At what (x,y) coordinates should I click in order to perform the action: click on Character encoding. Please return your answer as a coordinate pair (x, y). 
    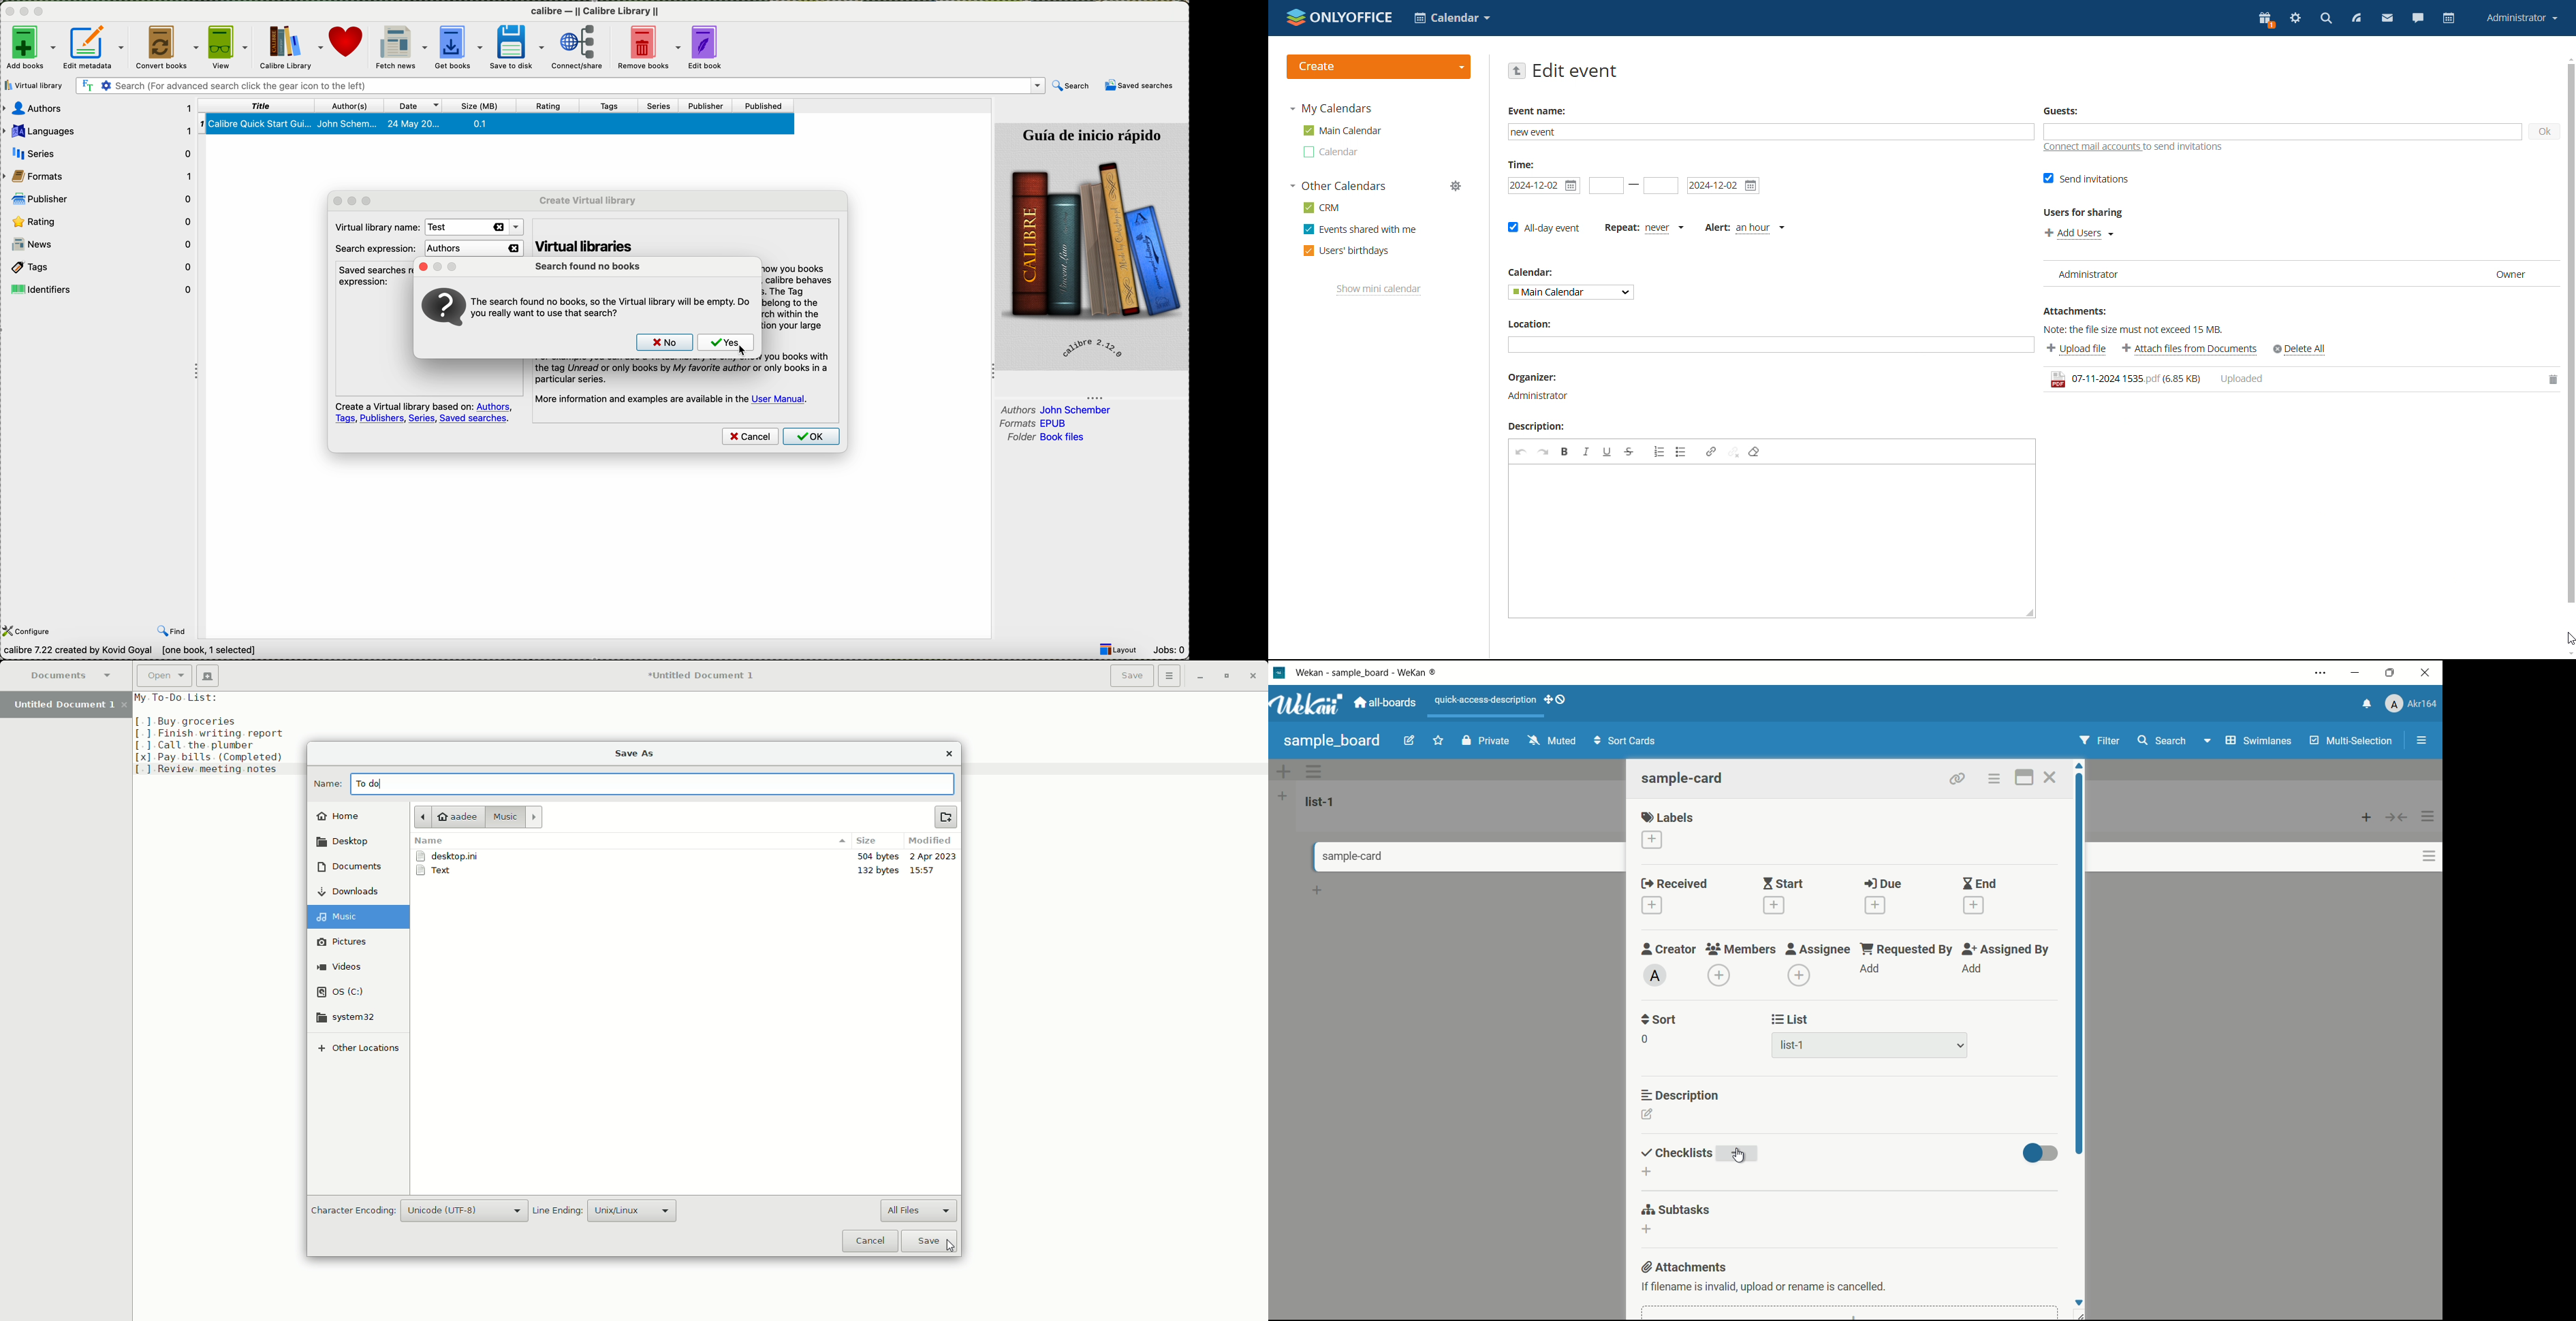
    Looking at the image, I should click on (351, 1210).